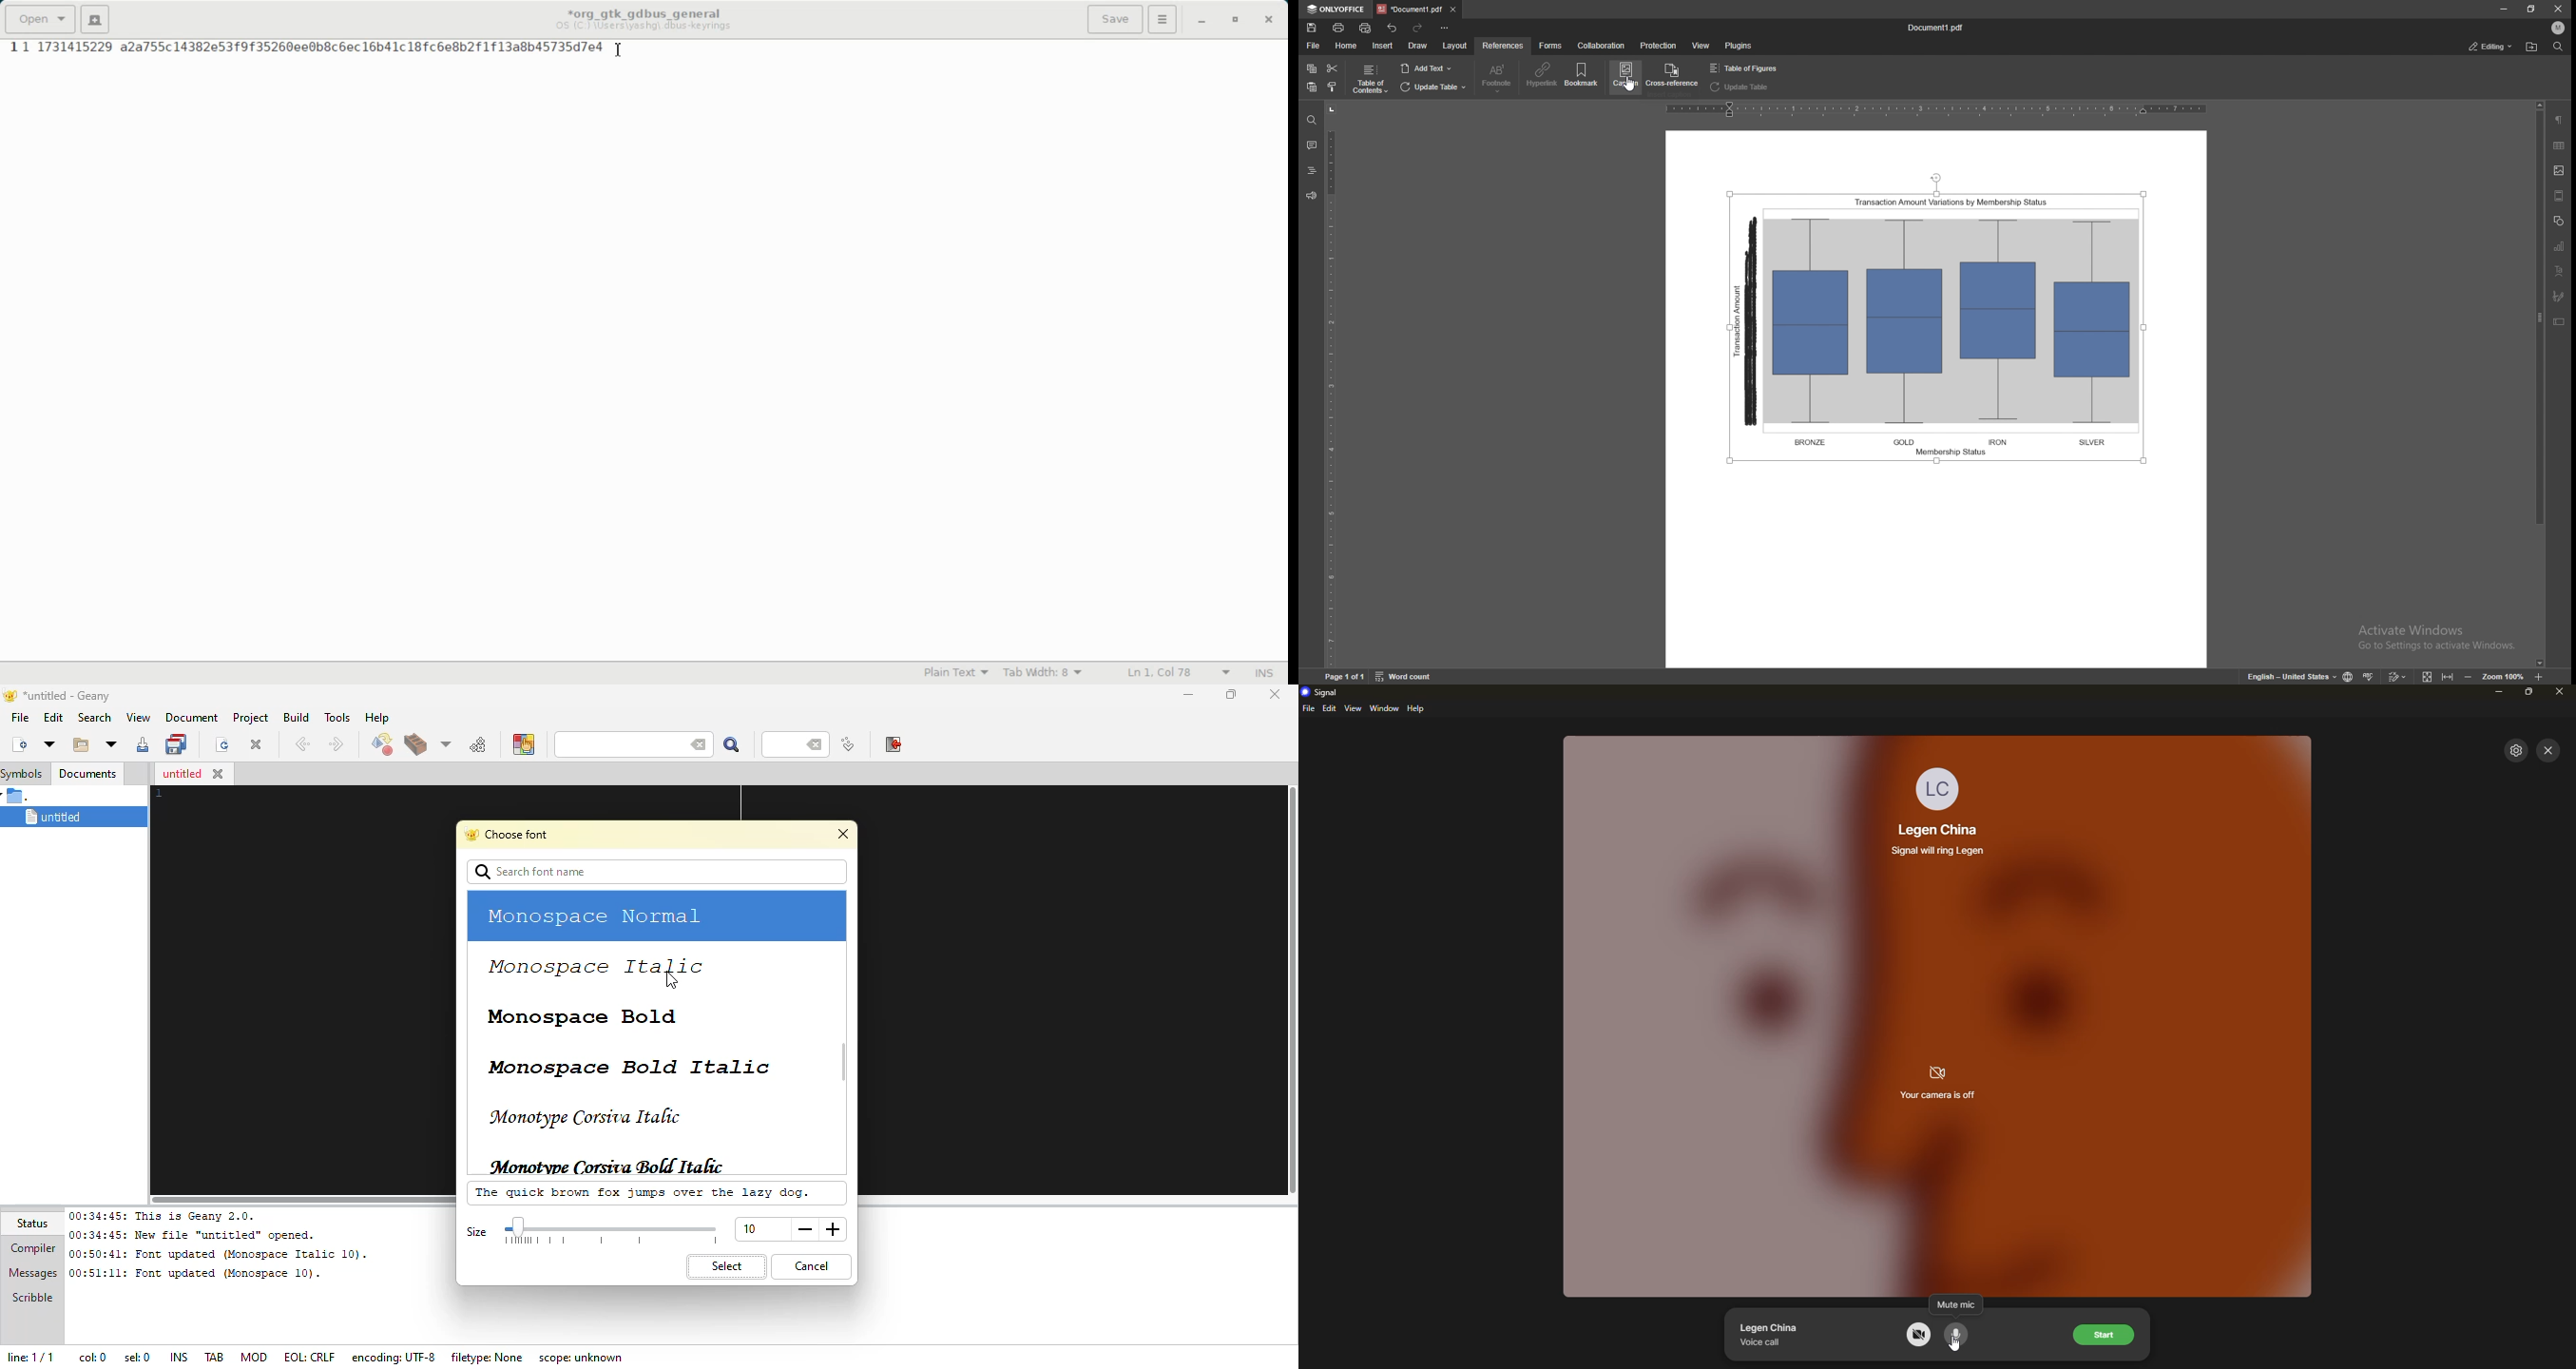 This screenshot has height=1372, width=2576. Describe the element at coordinates (1503, 45) in the screenshot. I see `references` at that location.